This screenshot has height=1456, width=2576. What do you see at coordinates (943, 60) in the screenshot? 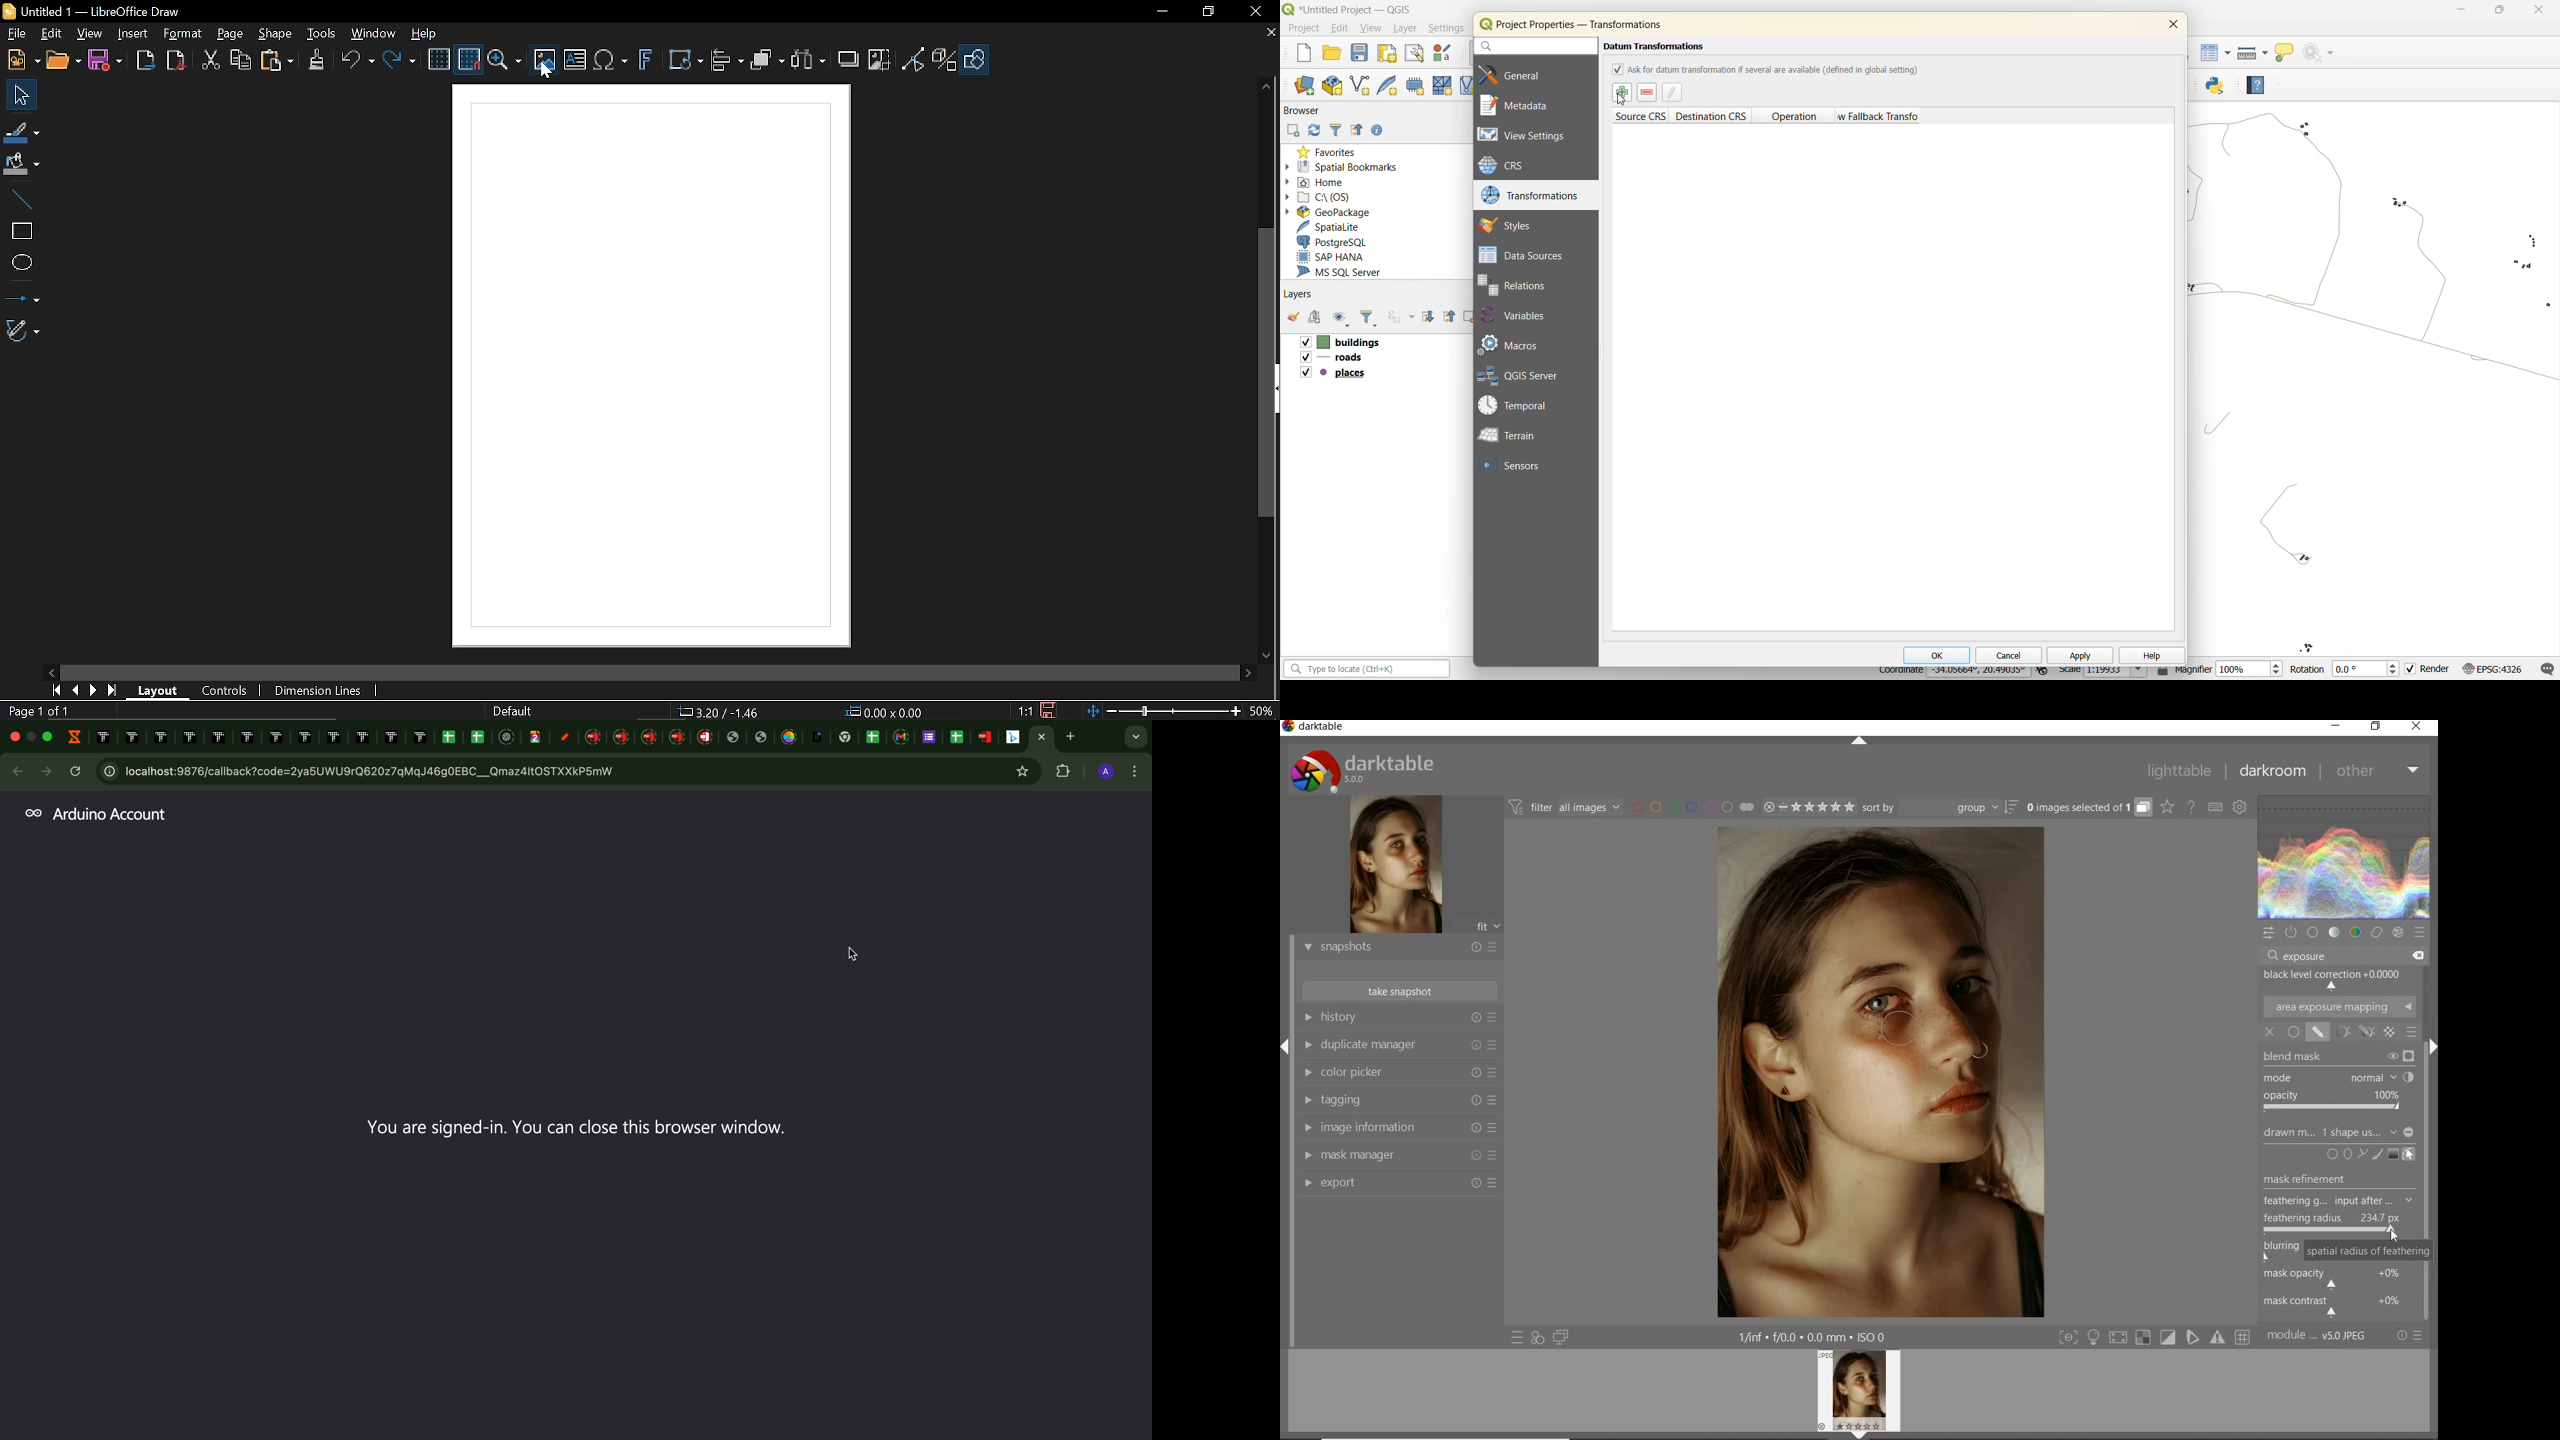
I see `Toggle extrusion` at bounding box center [943, 60].